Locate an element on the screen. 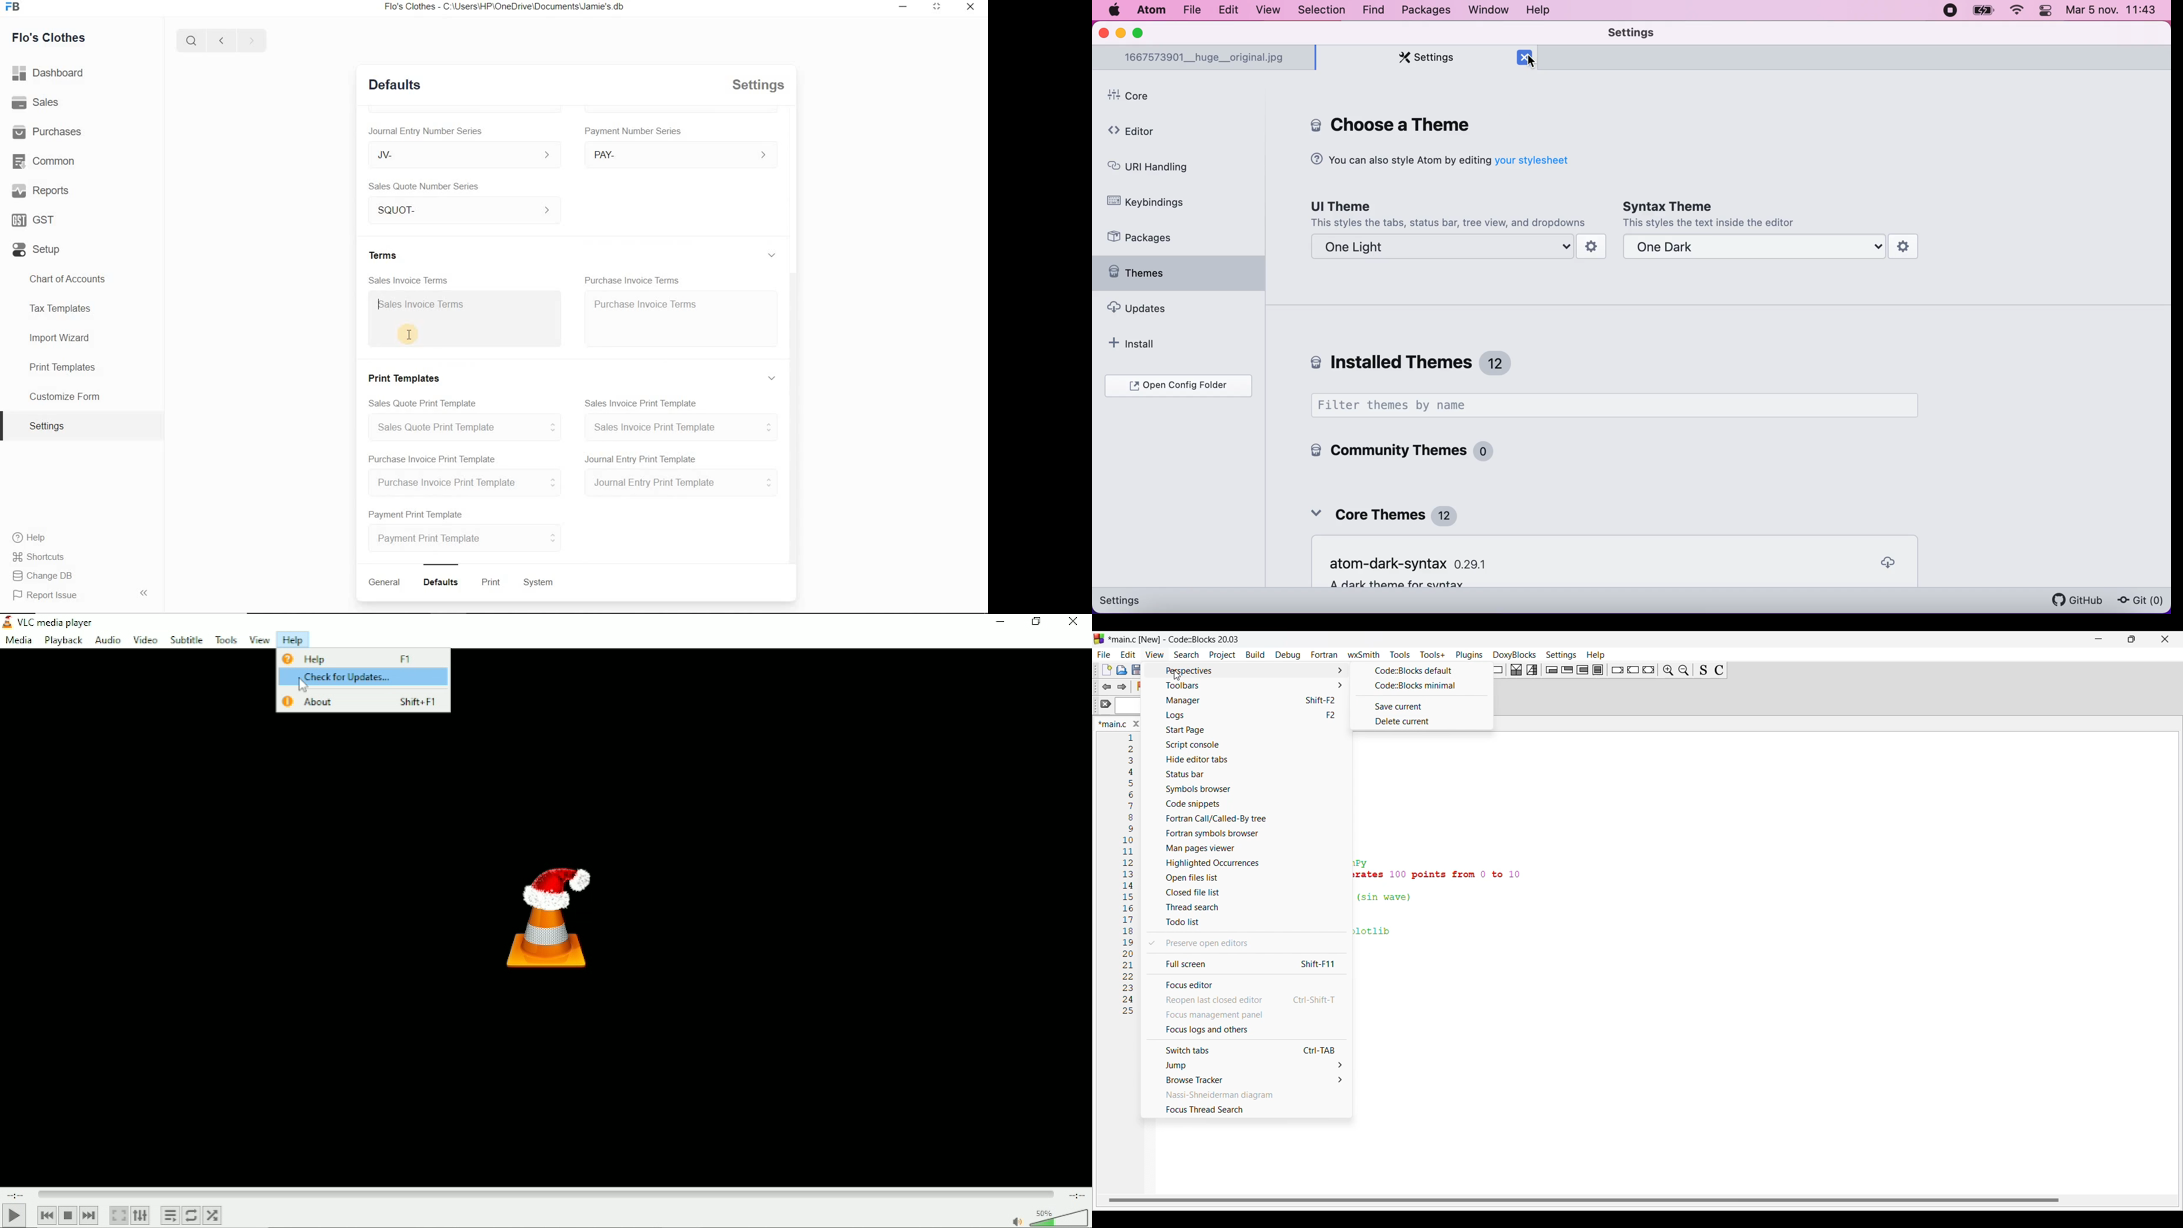 This screenshot has height=1232, width=2184. Close interface is located at coordinates (2166, 639).